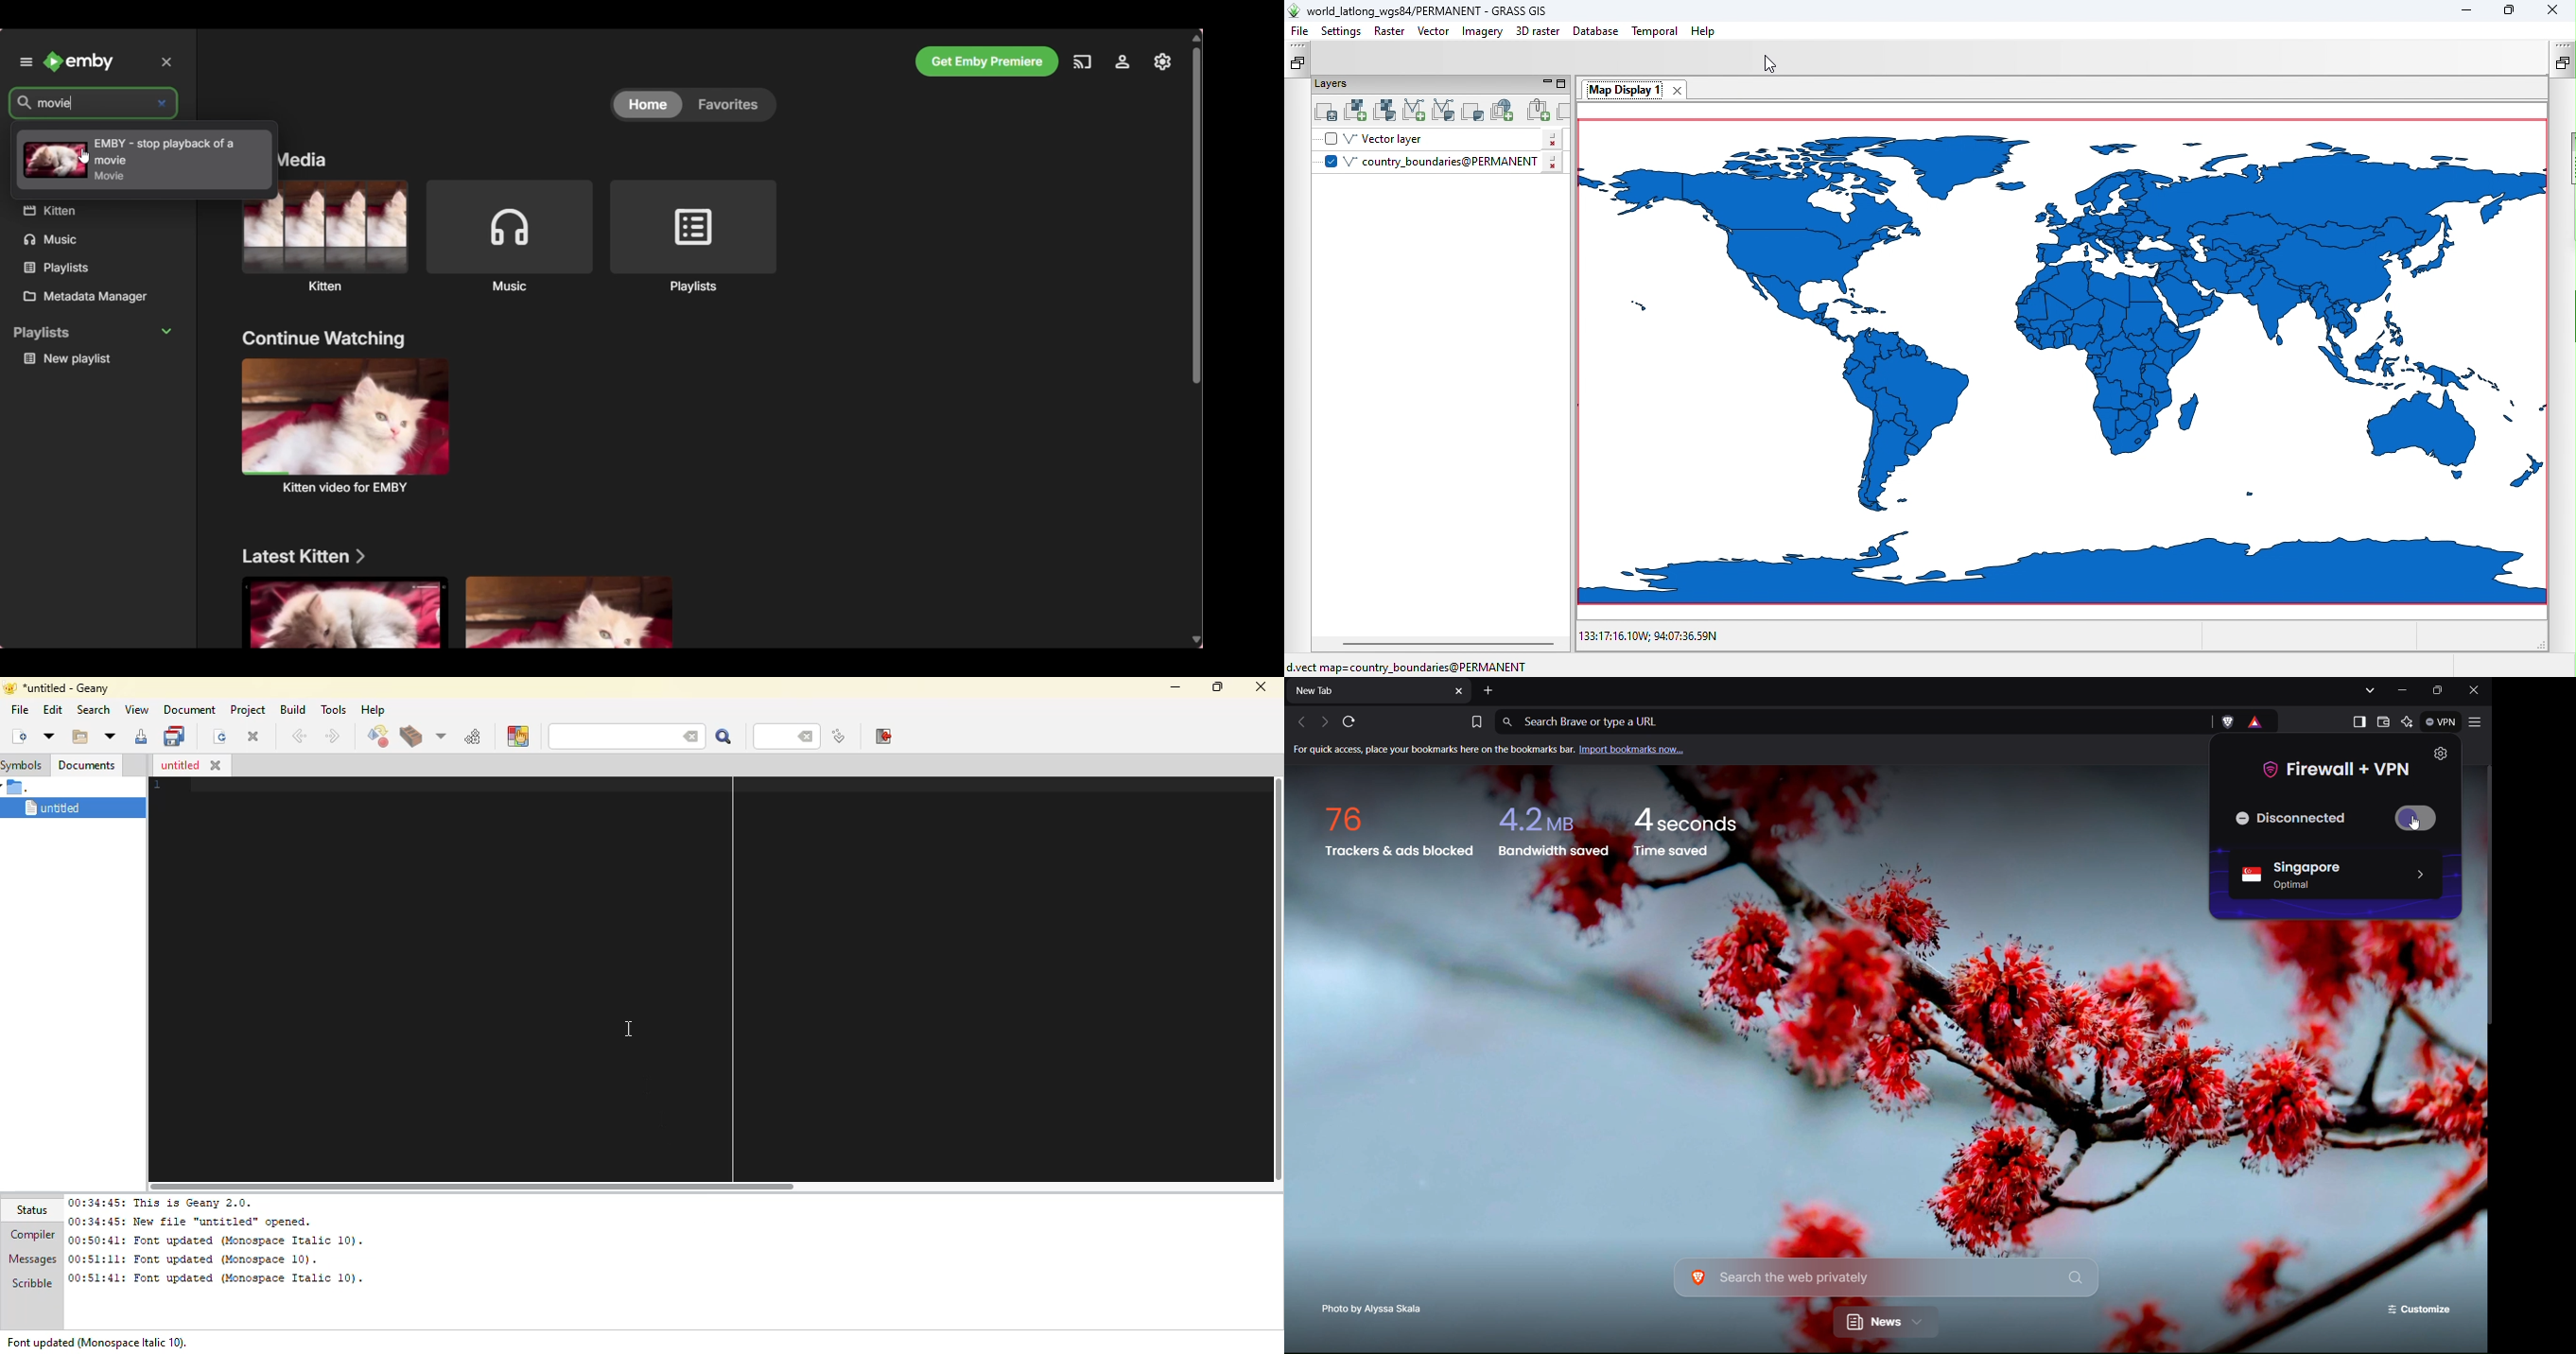  I want to click on line number, so click(777, 736).